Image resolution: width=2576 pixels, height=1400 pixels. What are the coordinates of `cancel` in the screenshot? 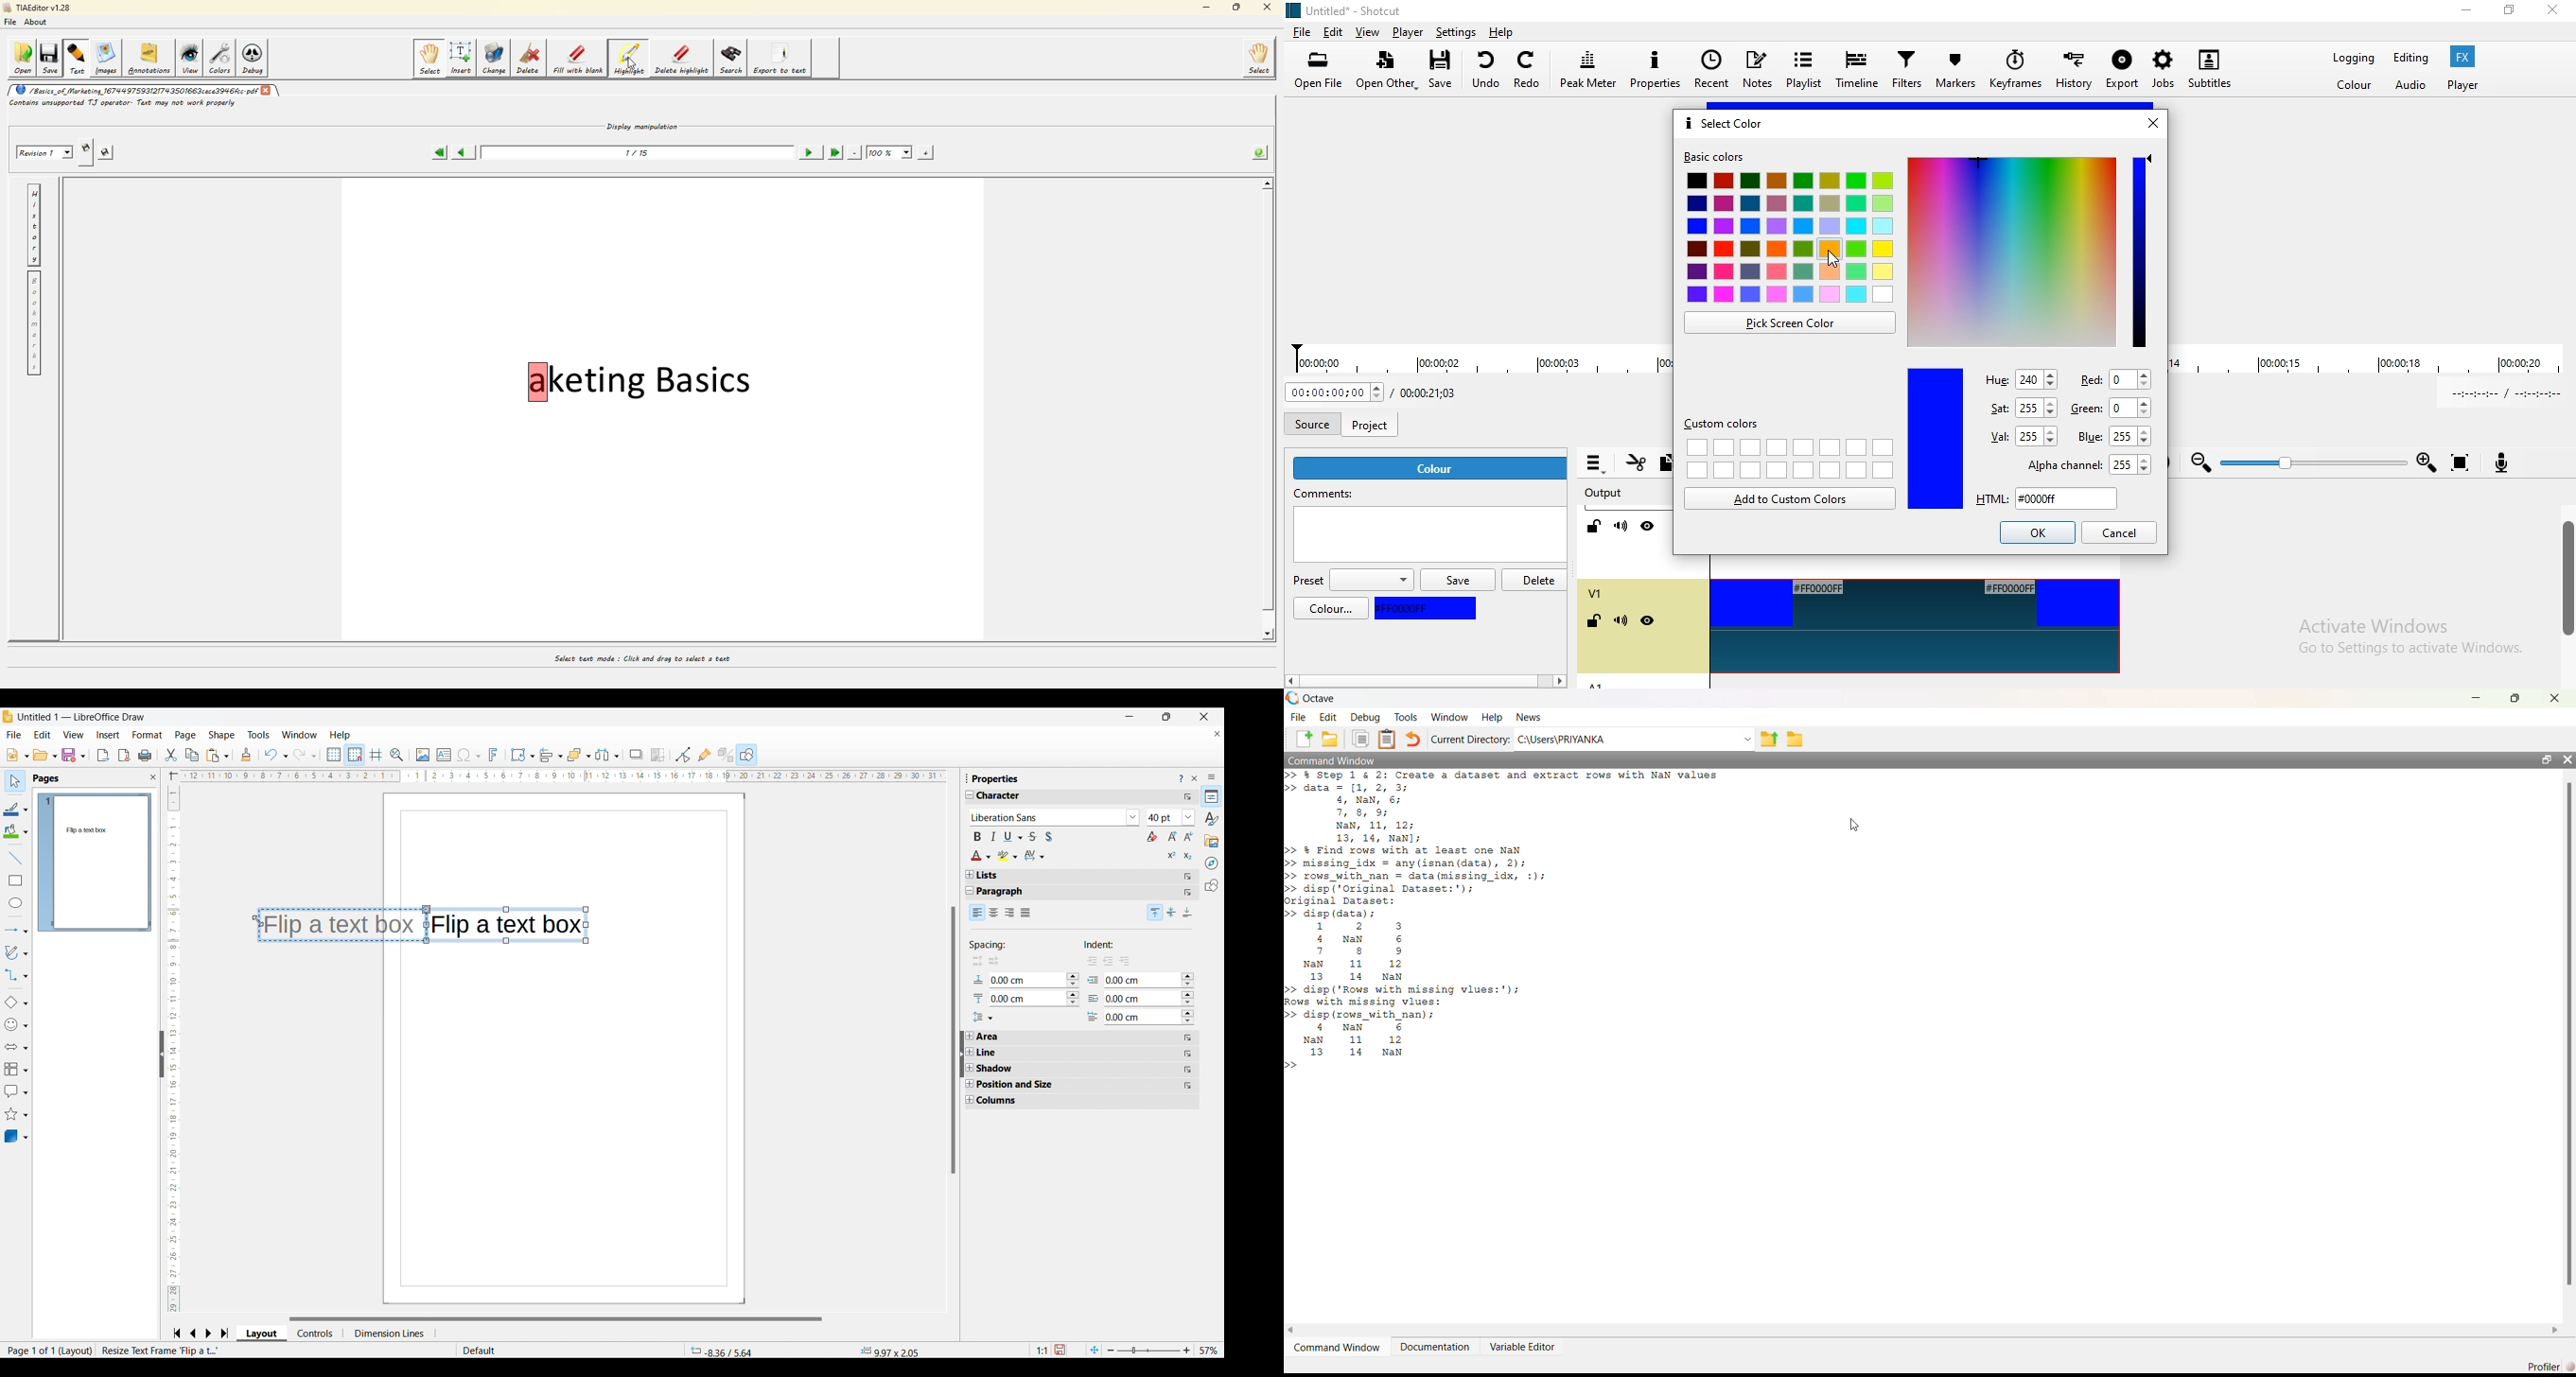 It's located at (2121, 532).